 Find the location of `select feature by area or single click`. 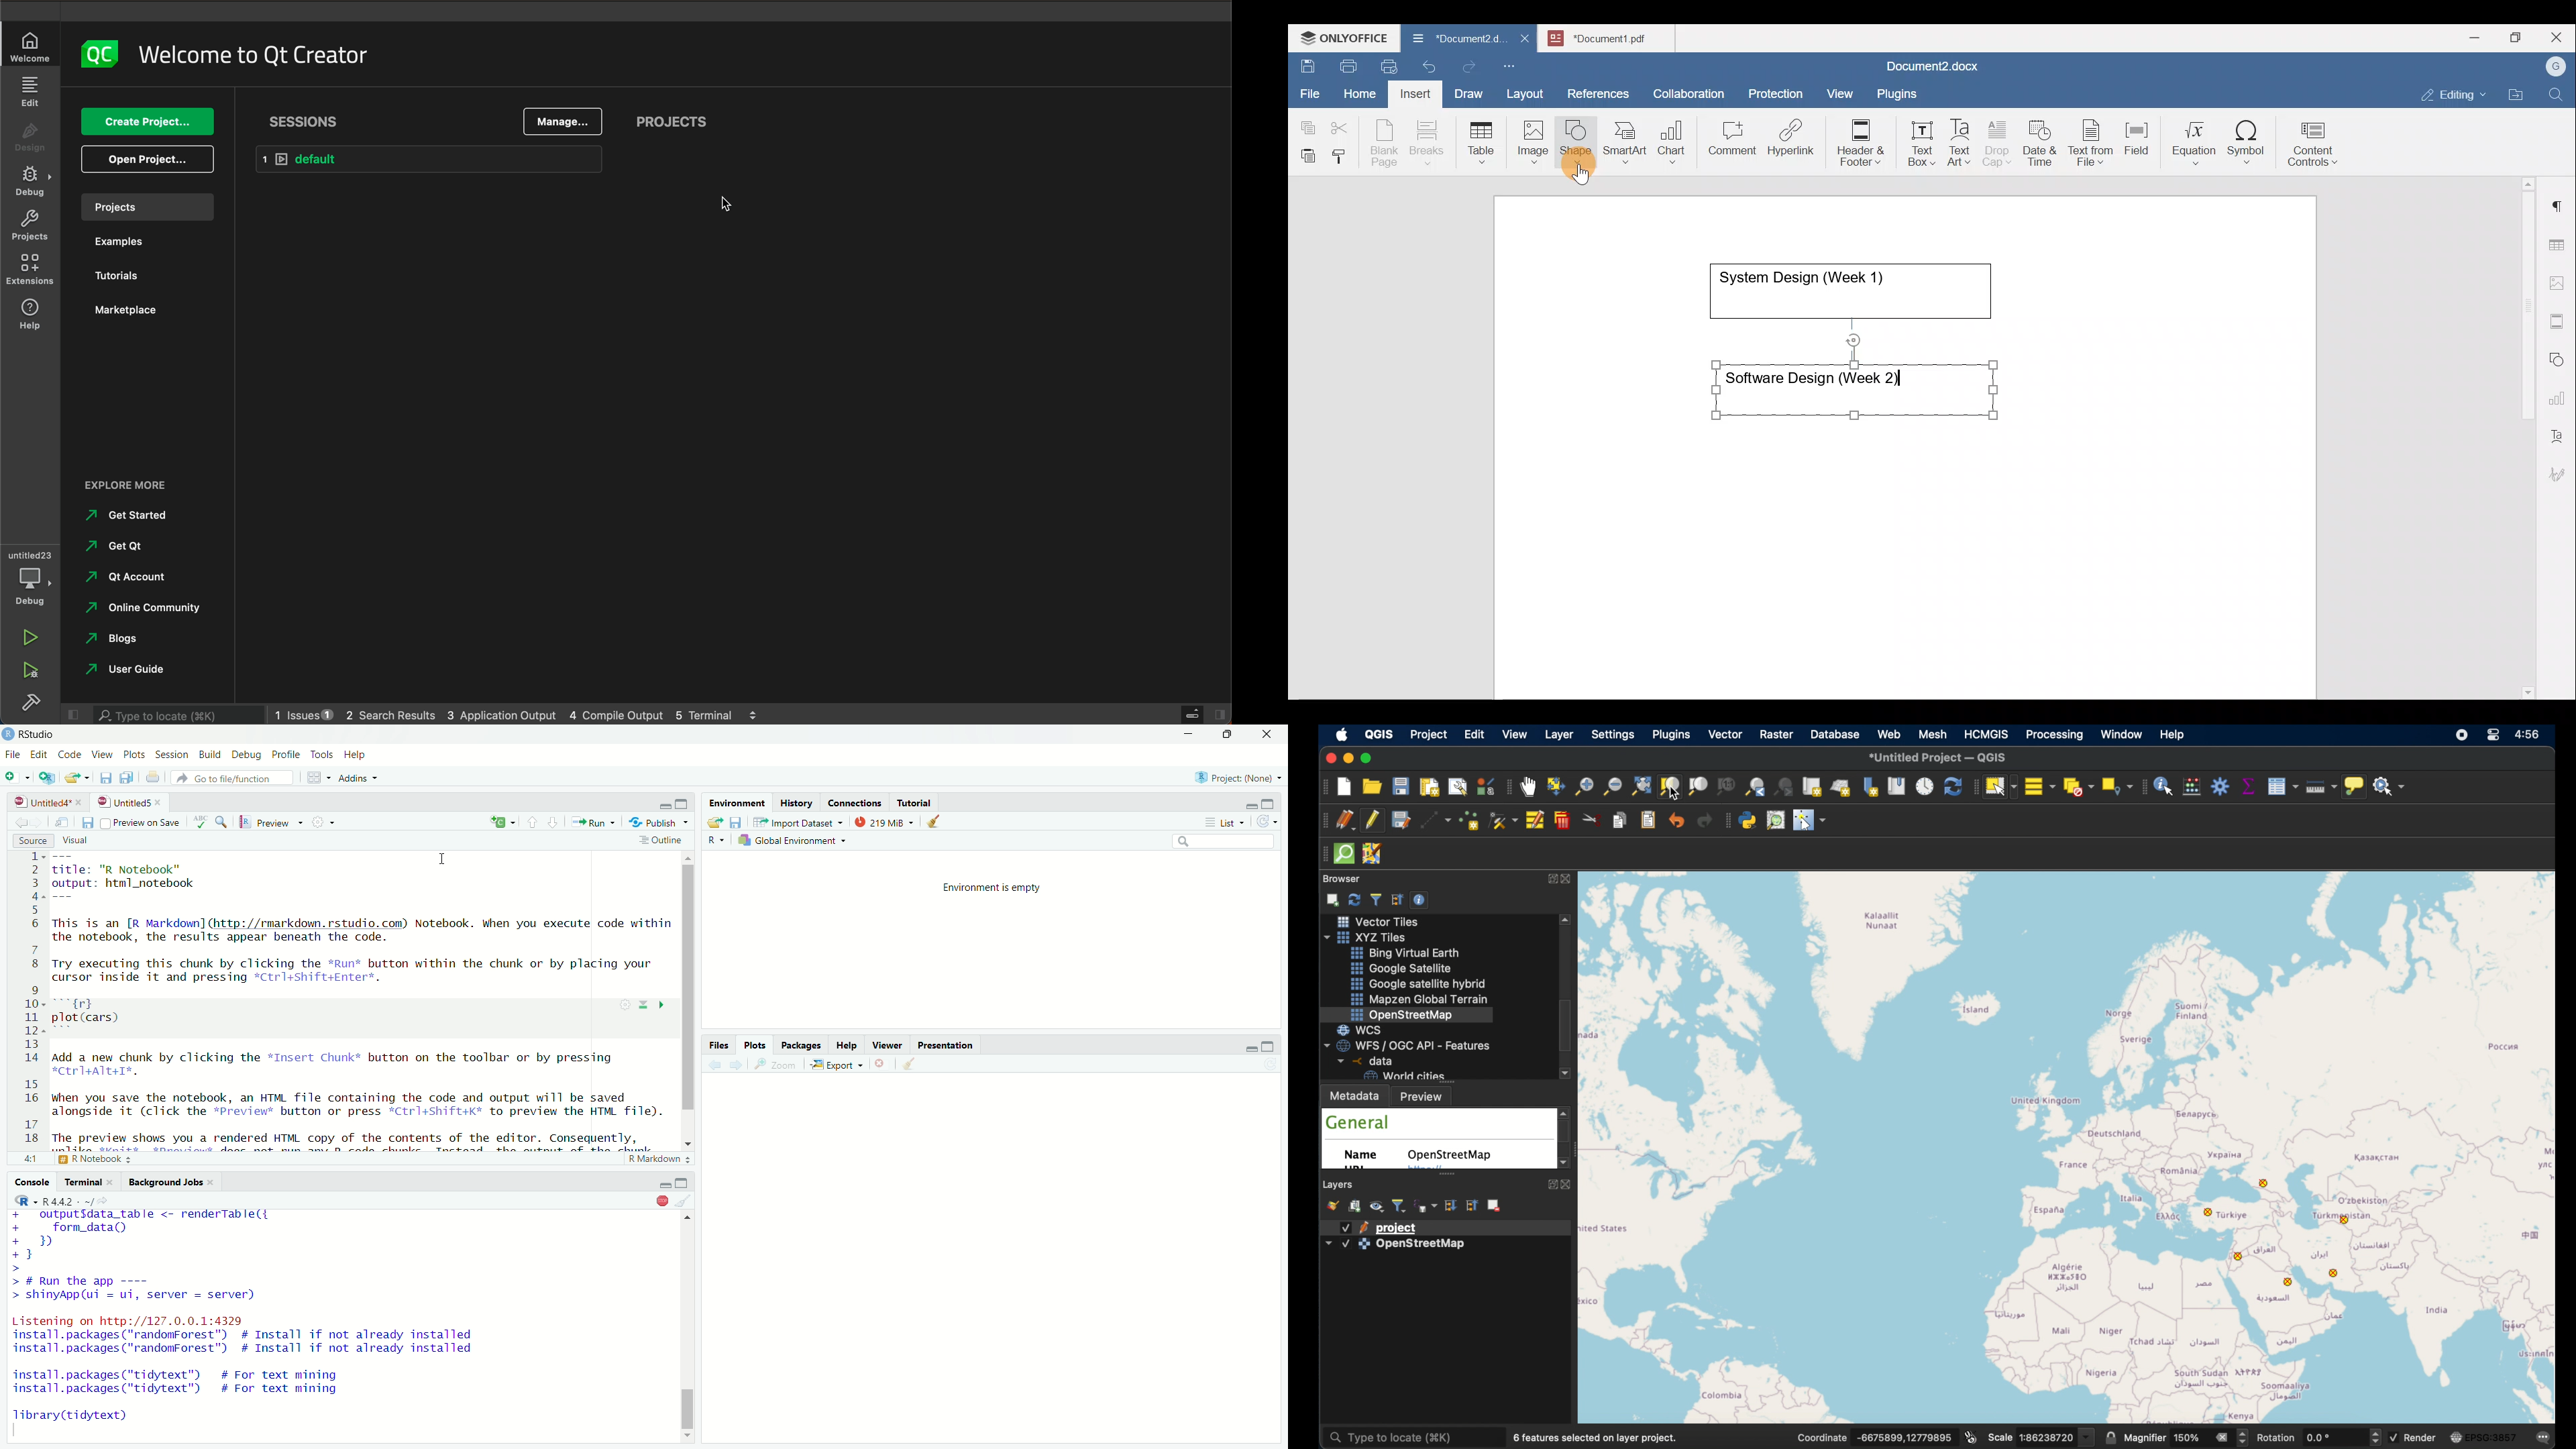

select feature by area or single click is located at coordinates (2000, 786).